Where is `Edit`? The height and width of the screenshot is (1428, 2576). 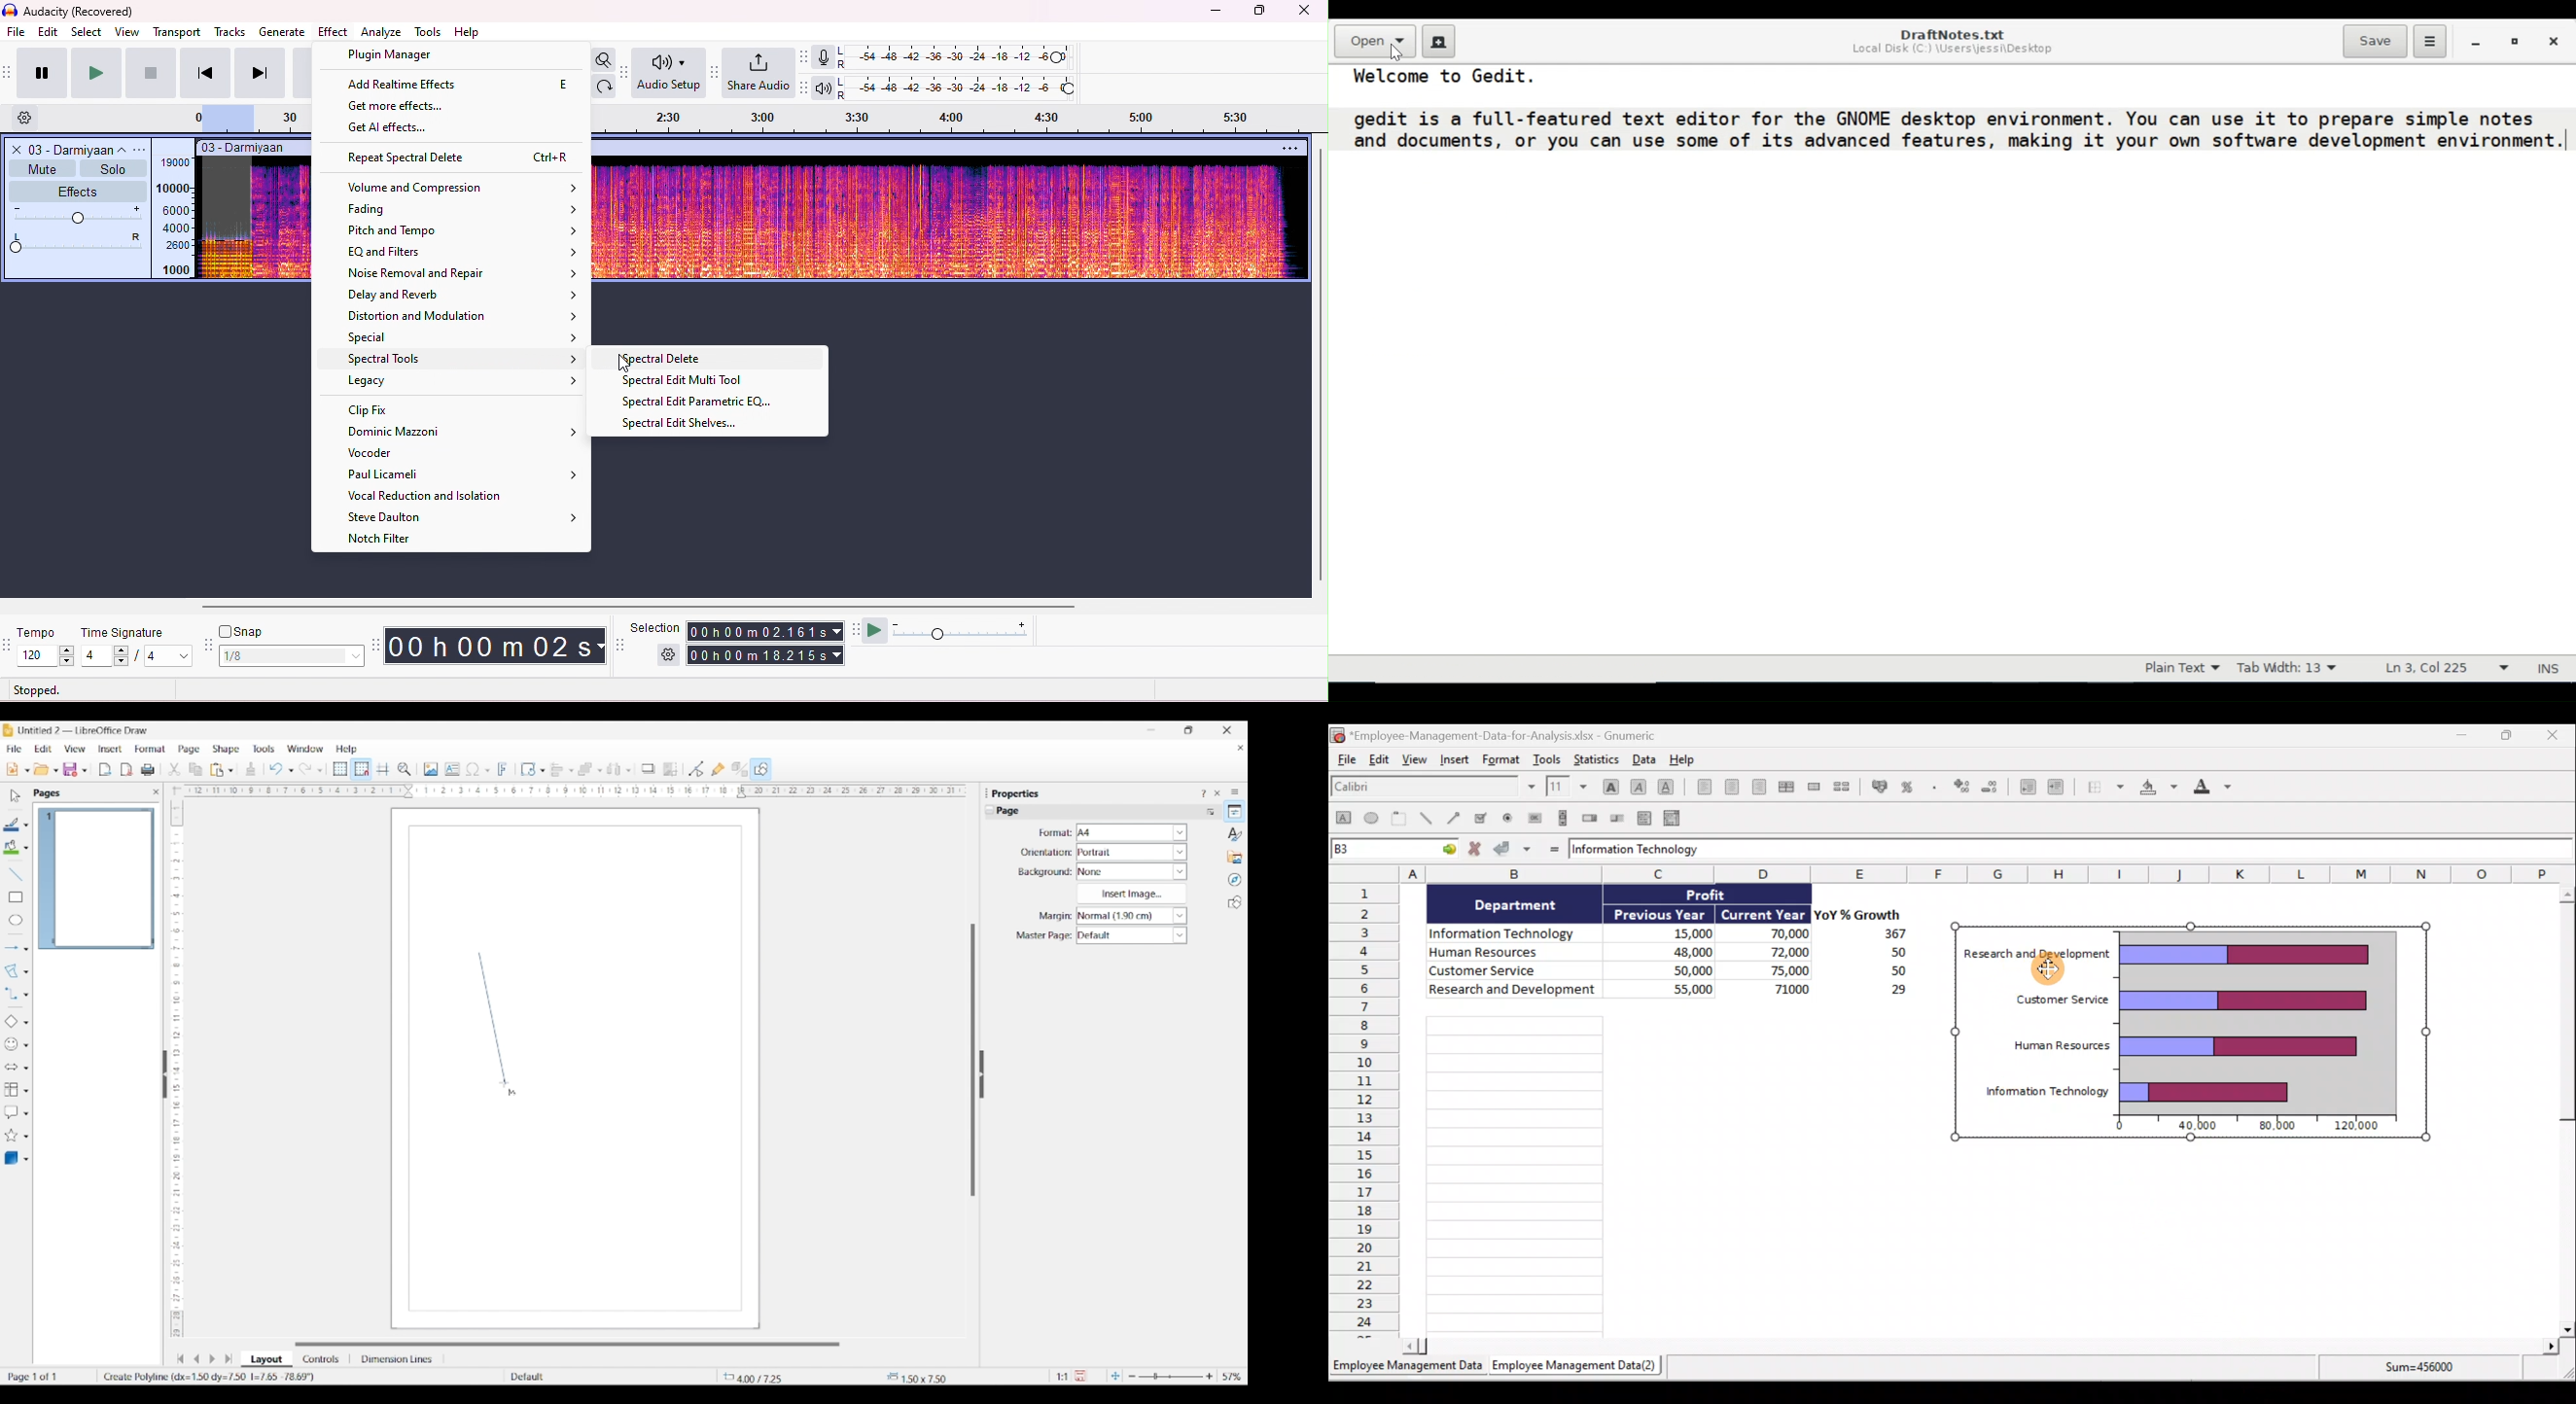 Edit is located at coordinates (43, 749).